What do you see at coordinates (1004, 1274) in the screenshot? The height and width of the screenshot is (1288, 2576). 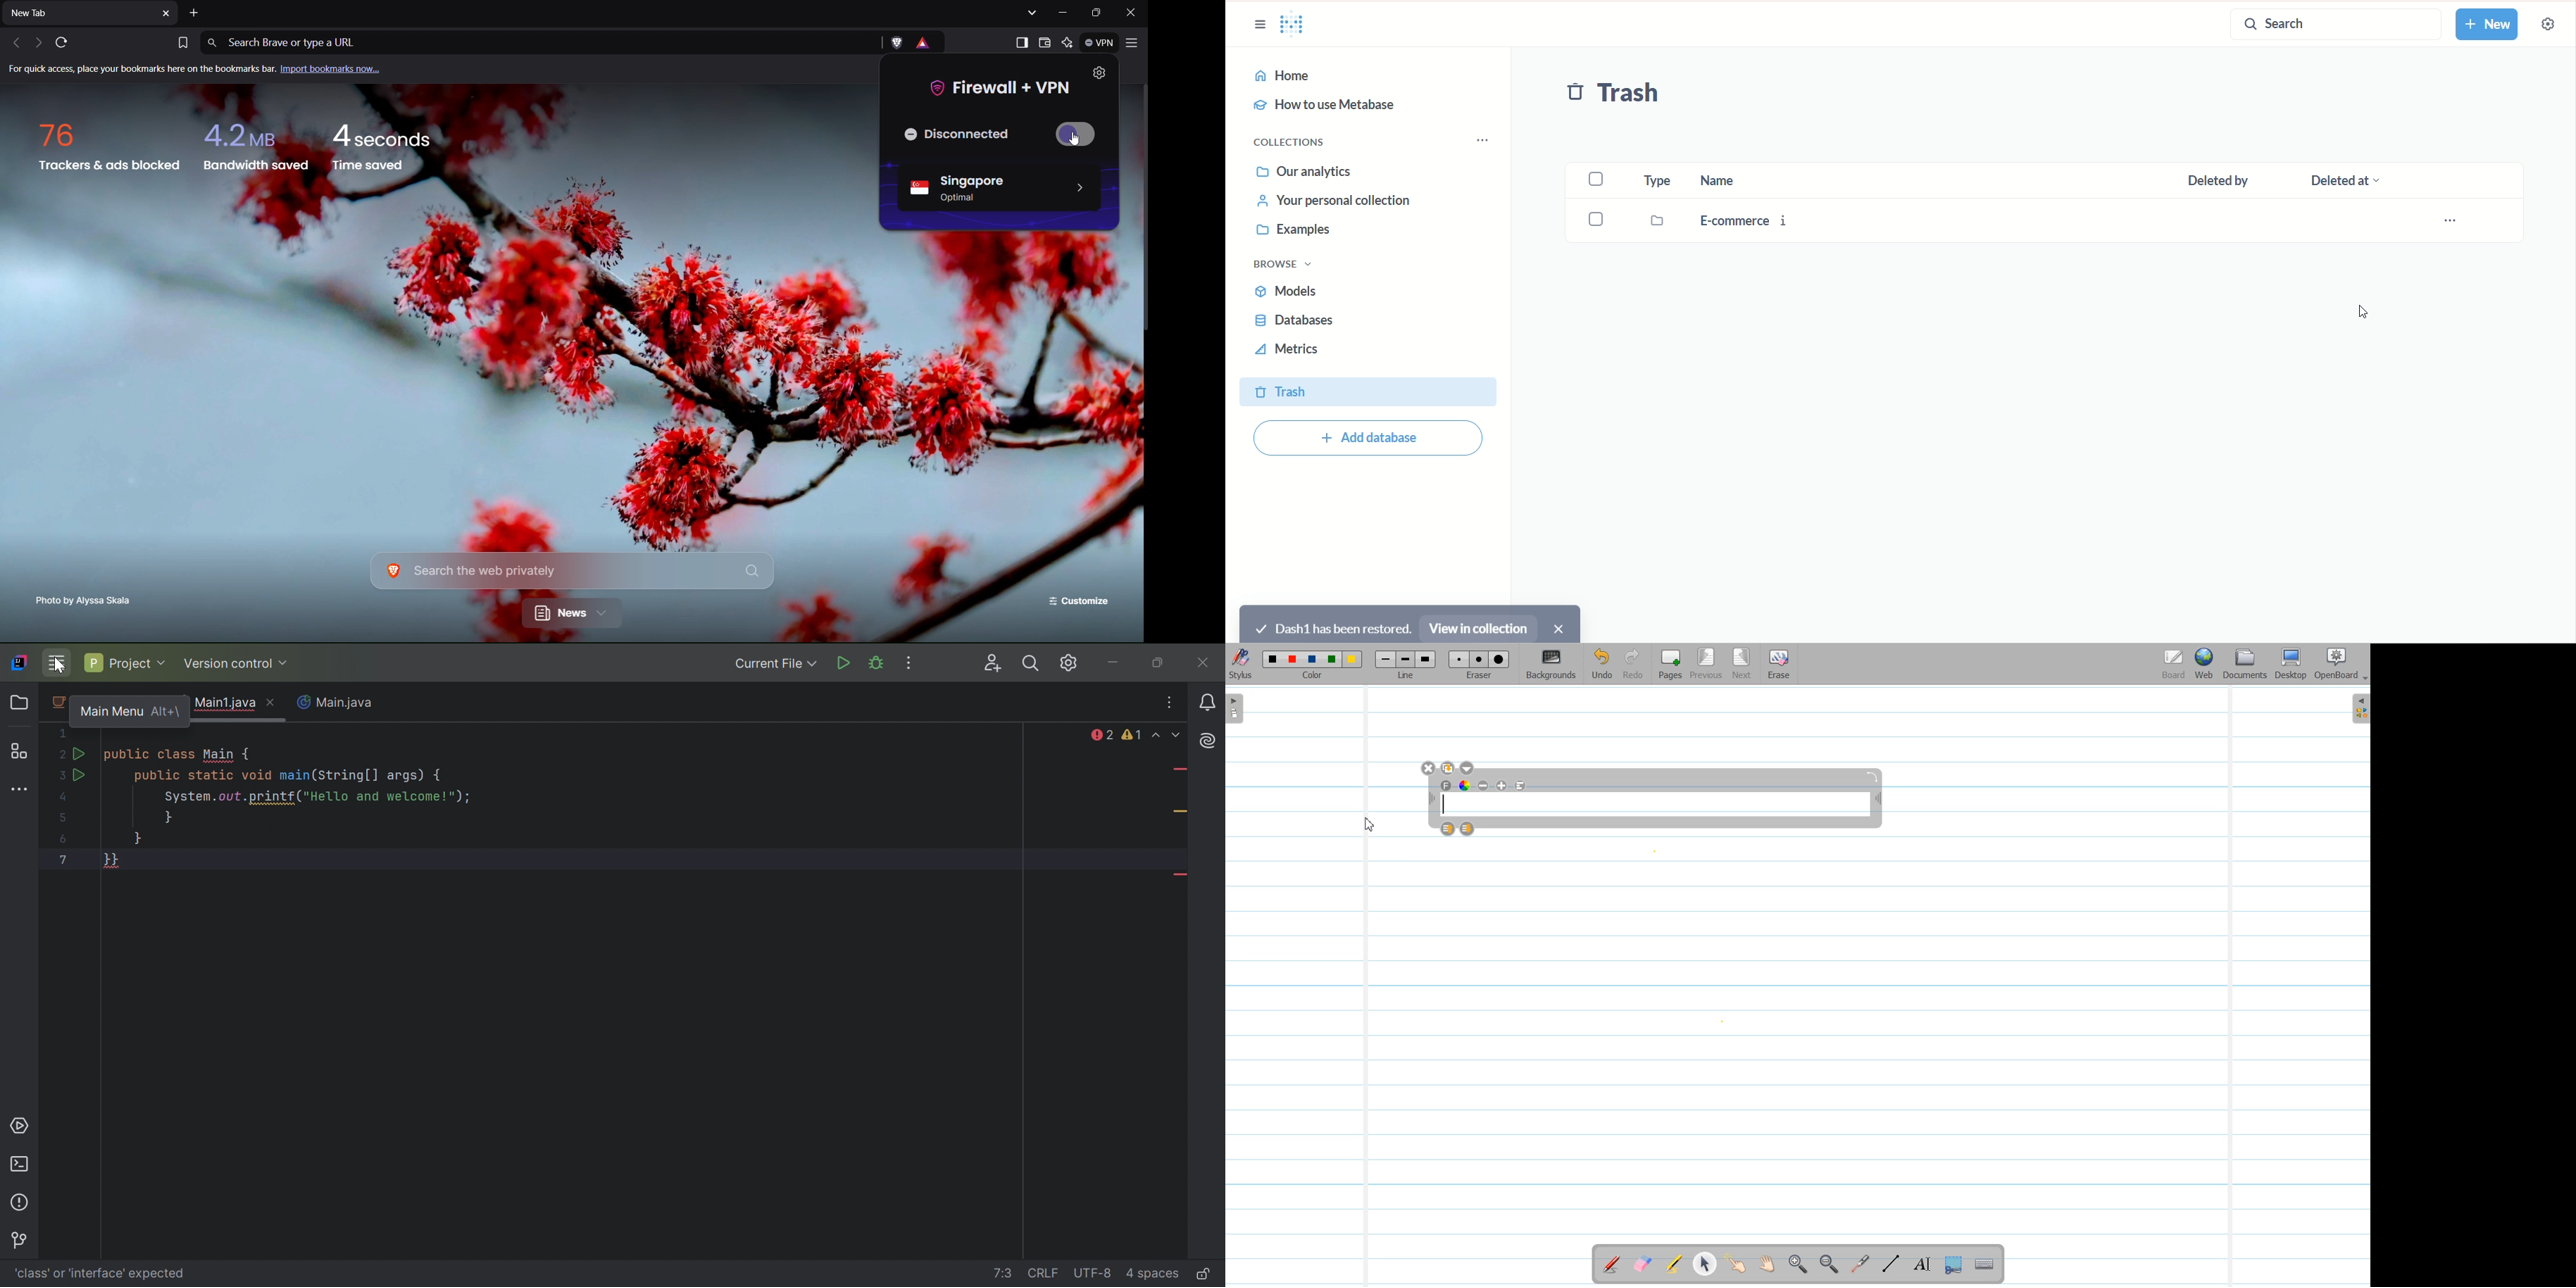 I see `go to line` at bounding box center [1004, 1274].